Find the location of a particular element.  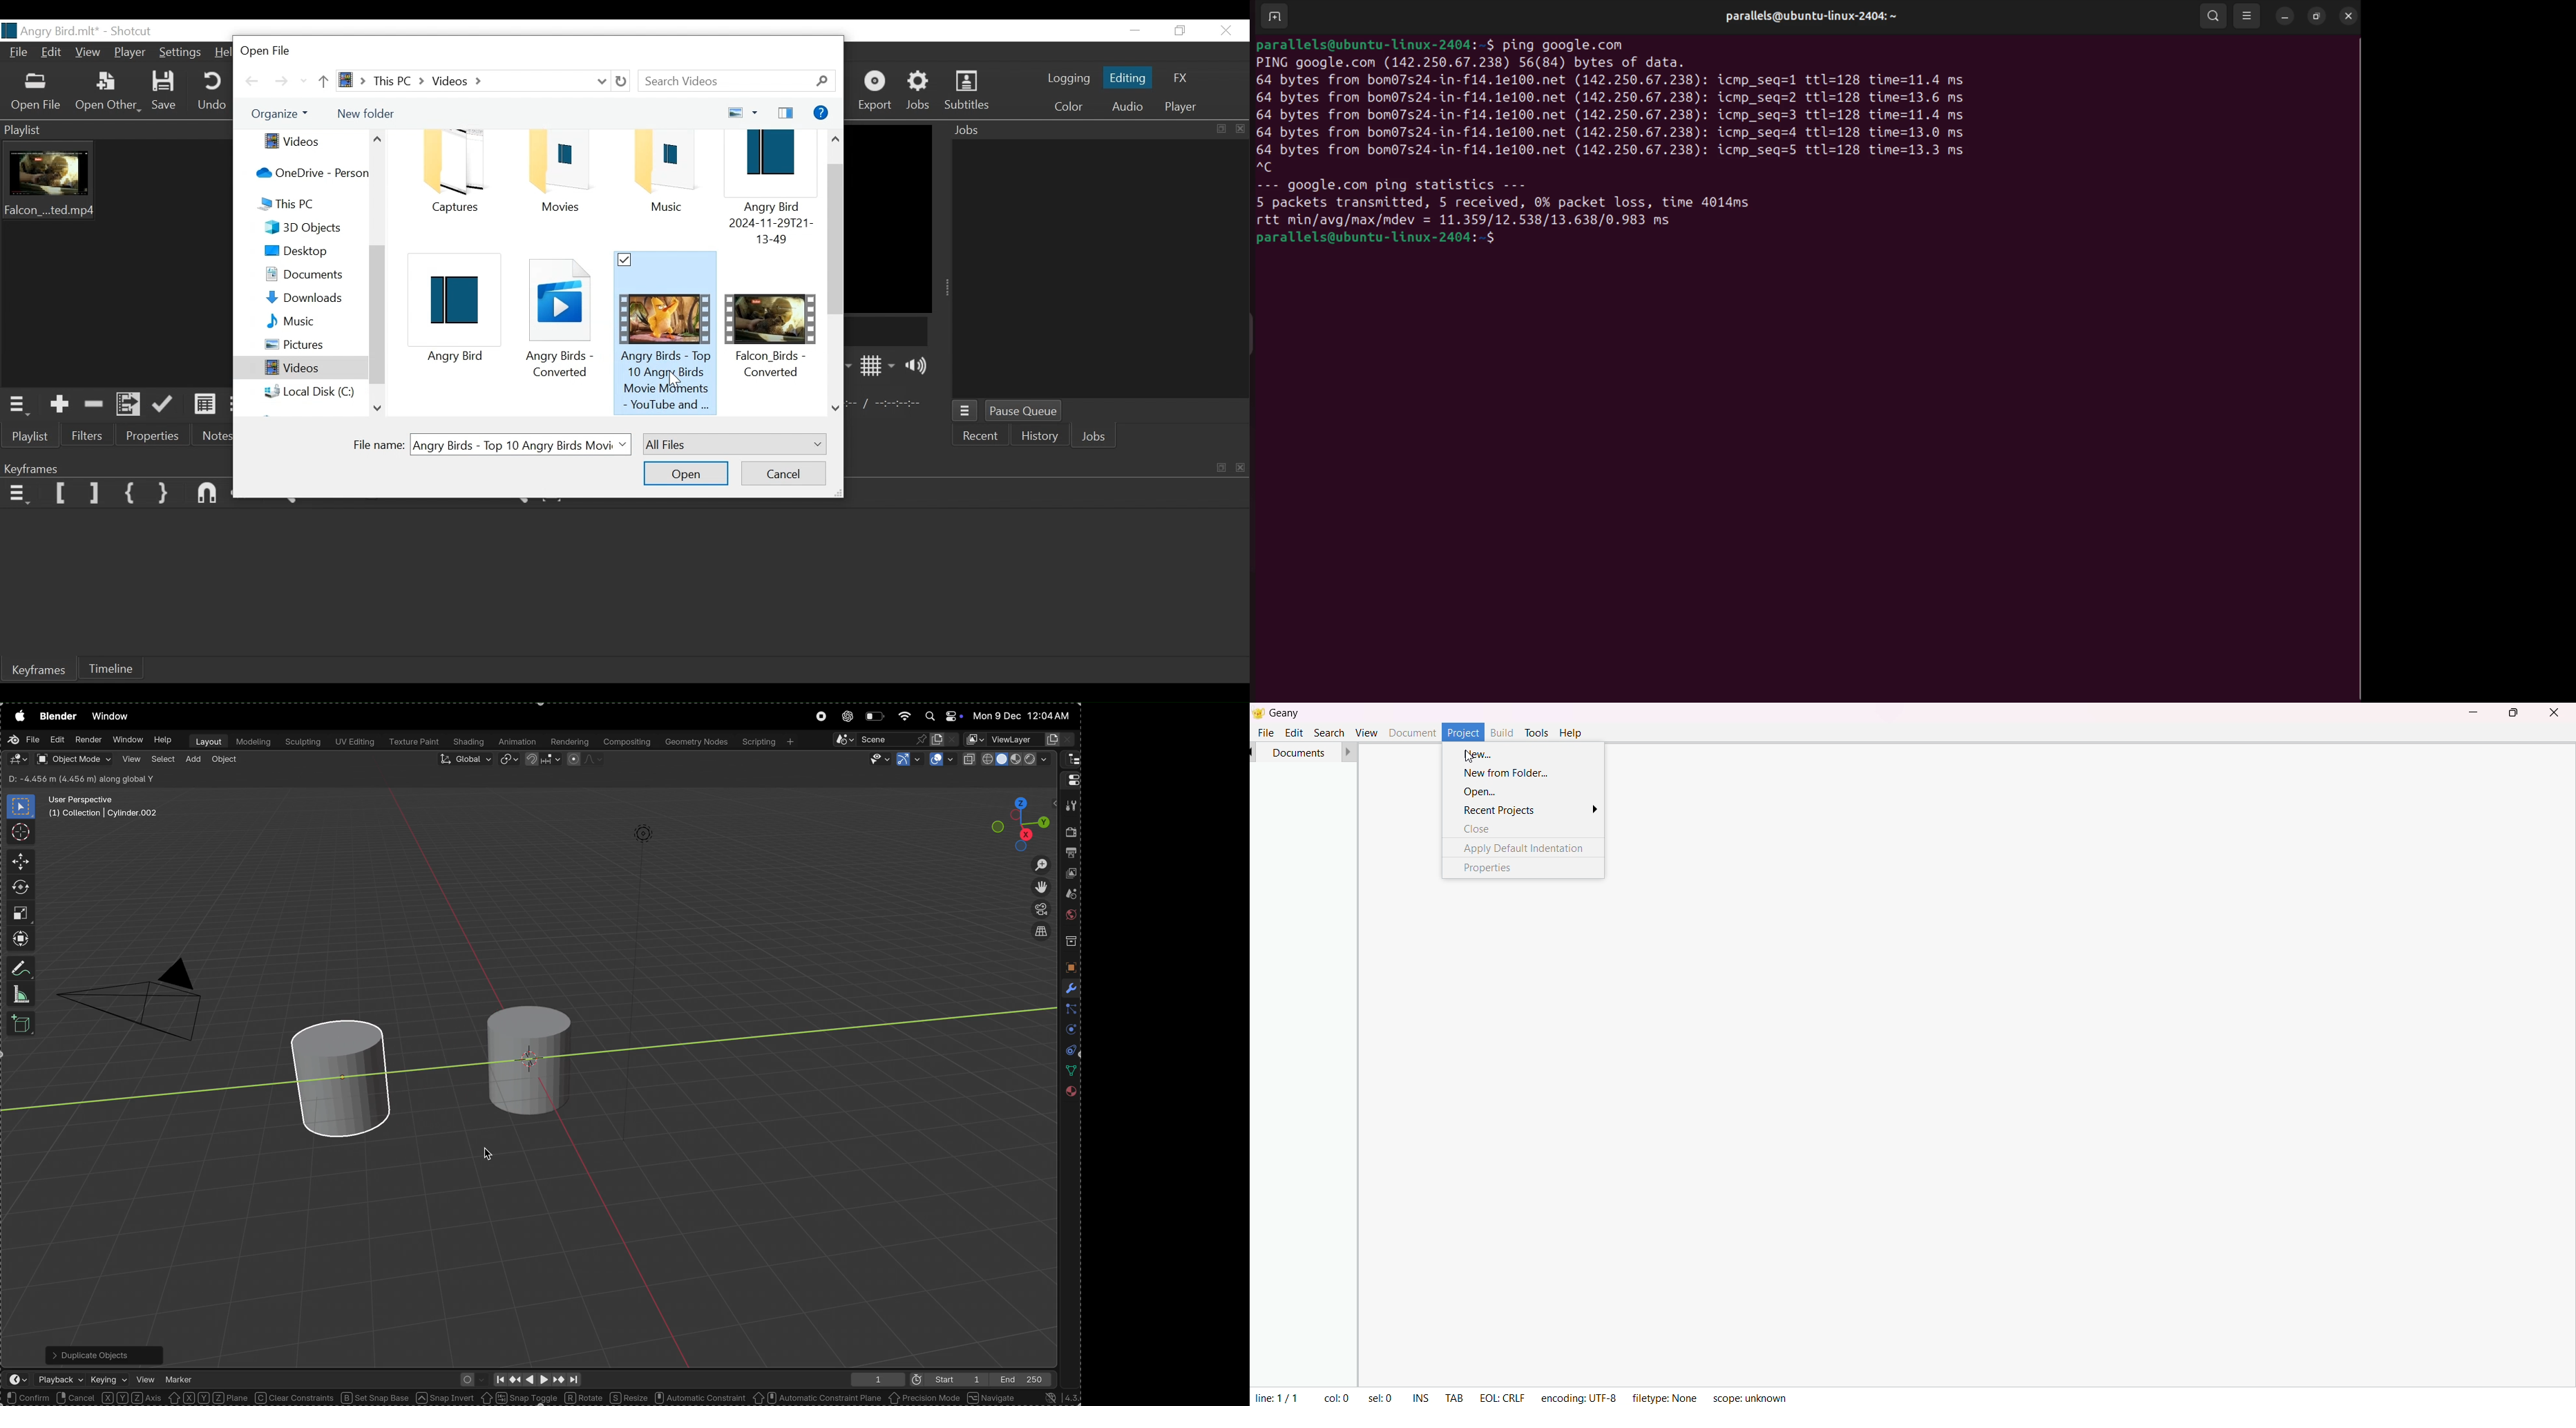

Clip thumbnail is located at coordinates (59, 190).